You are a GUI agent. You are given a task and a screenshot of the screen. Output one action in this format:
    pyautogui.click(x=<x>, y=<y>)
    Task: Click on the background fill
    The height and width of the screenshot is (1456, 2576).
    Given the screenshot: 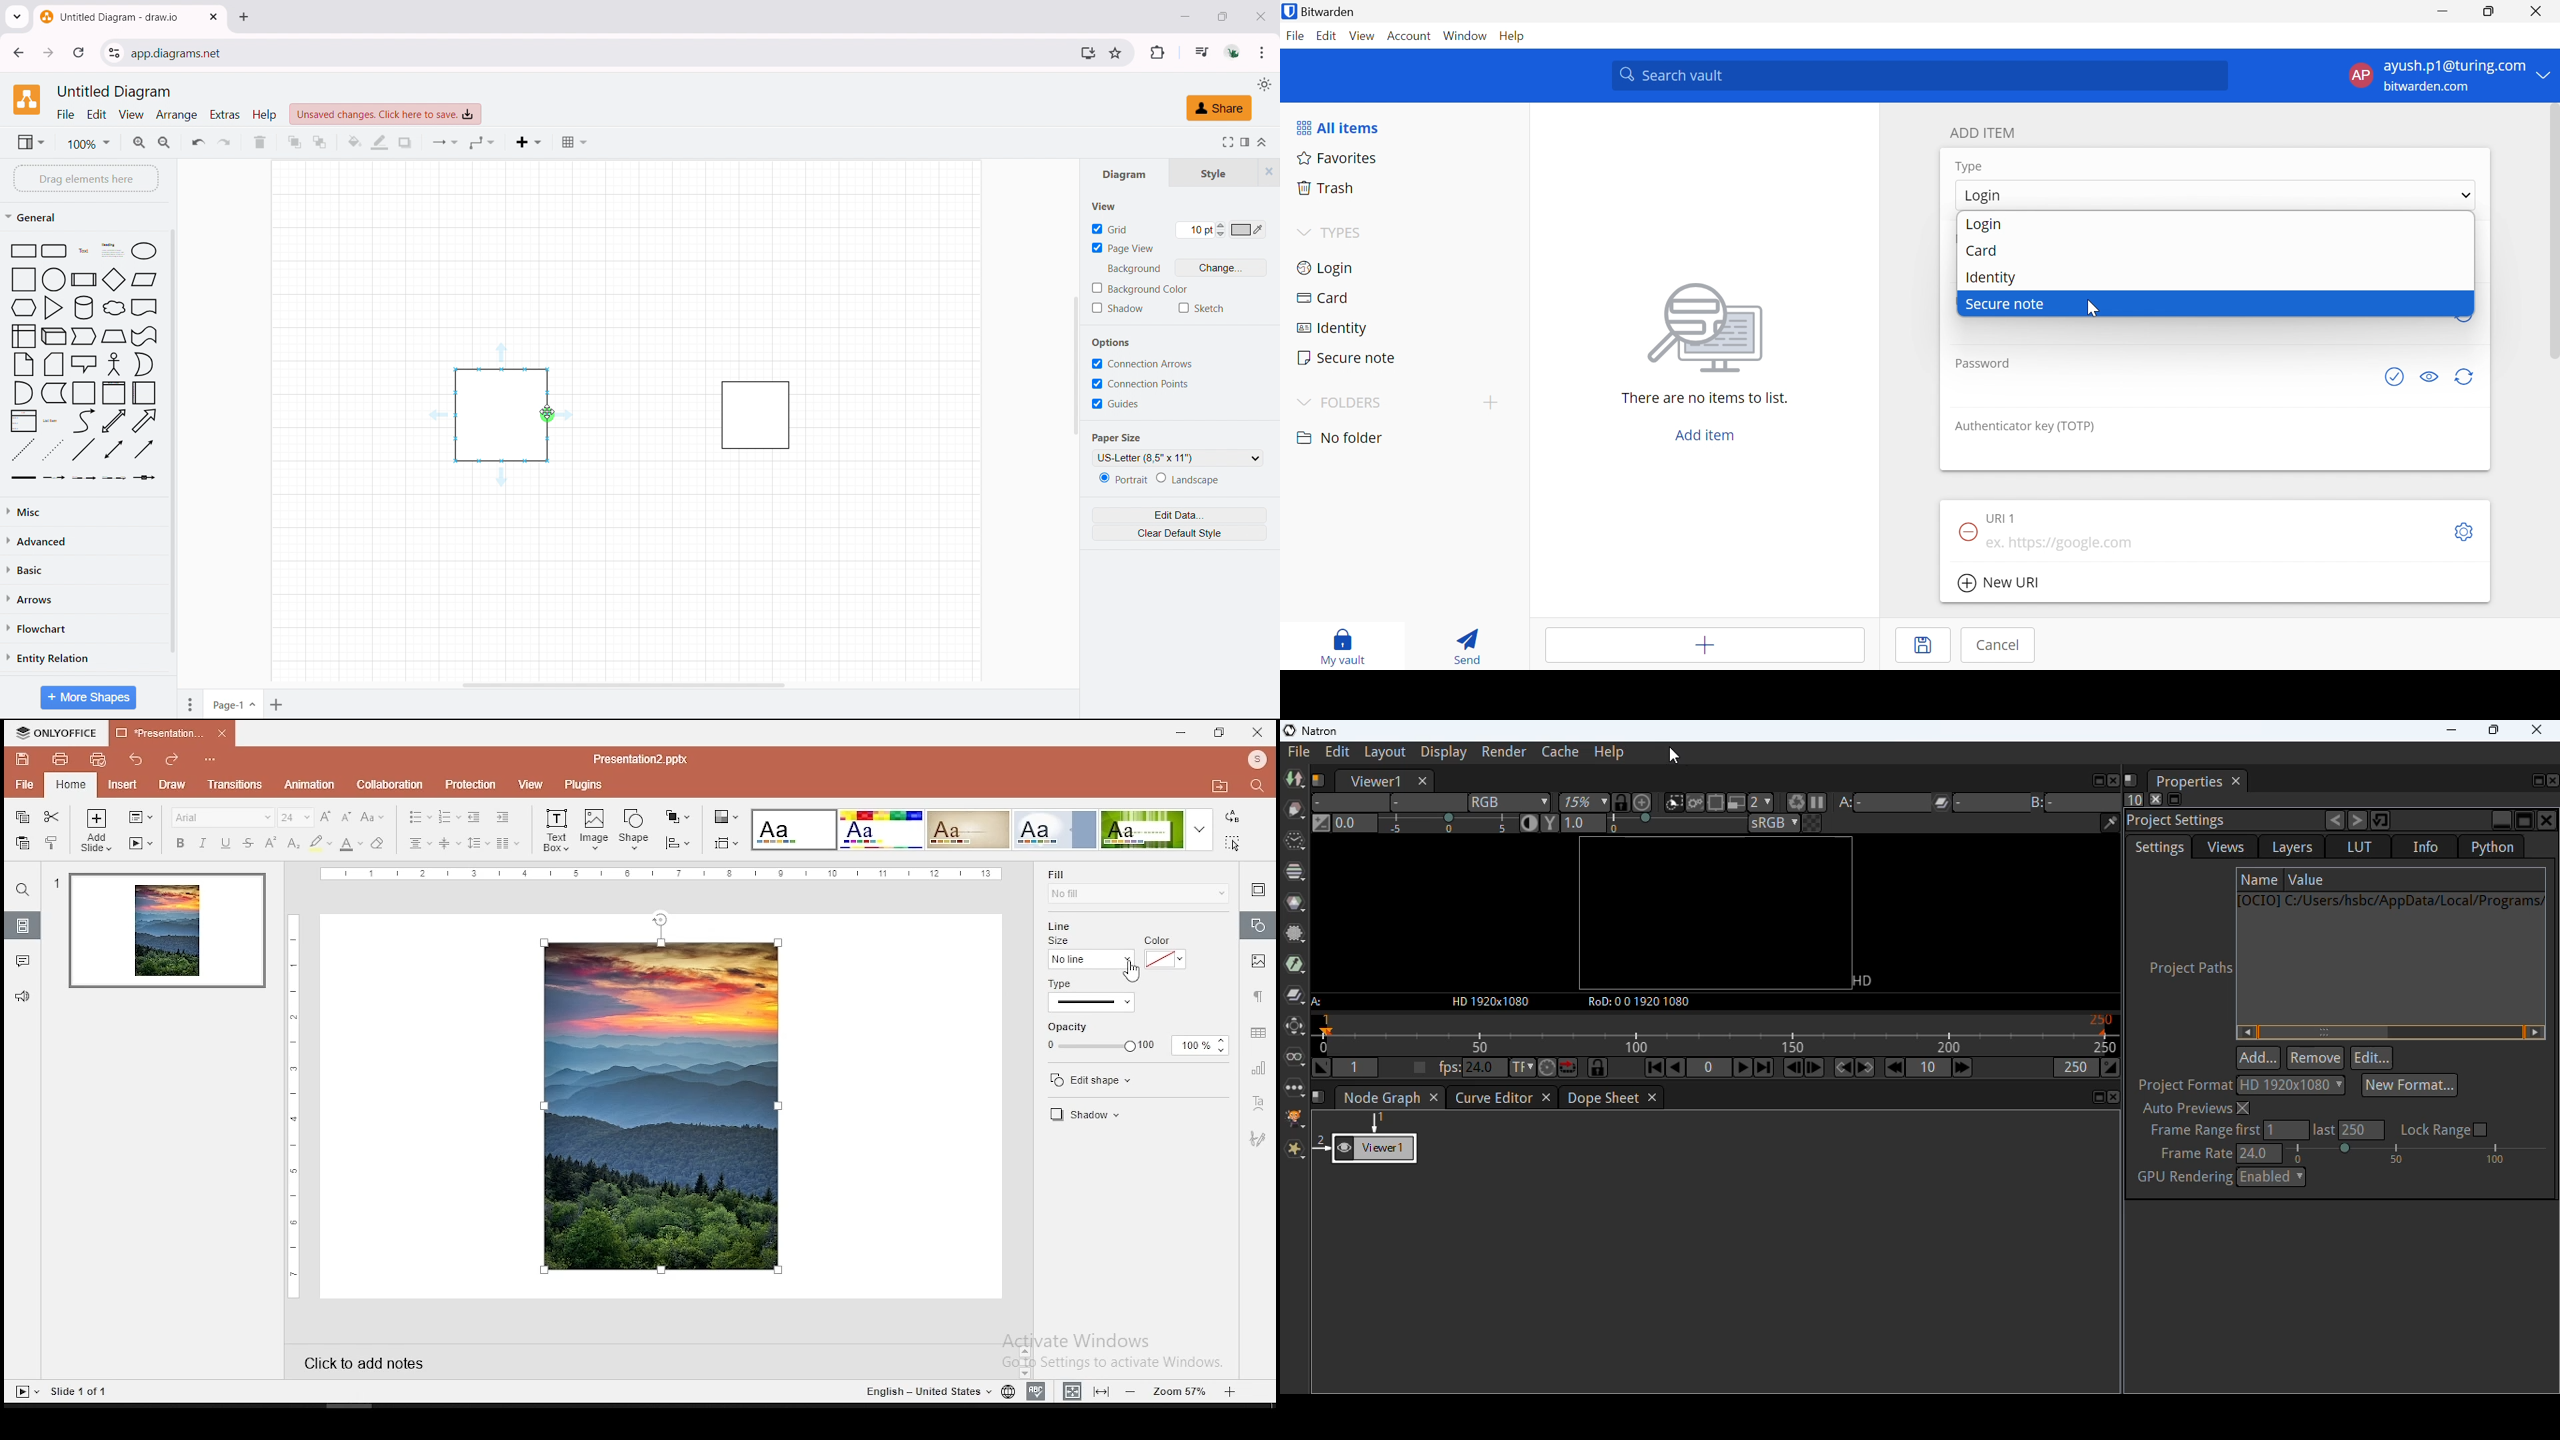 What is the action you would take?
    pyautogui.click(x=1137, y=886)
    